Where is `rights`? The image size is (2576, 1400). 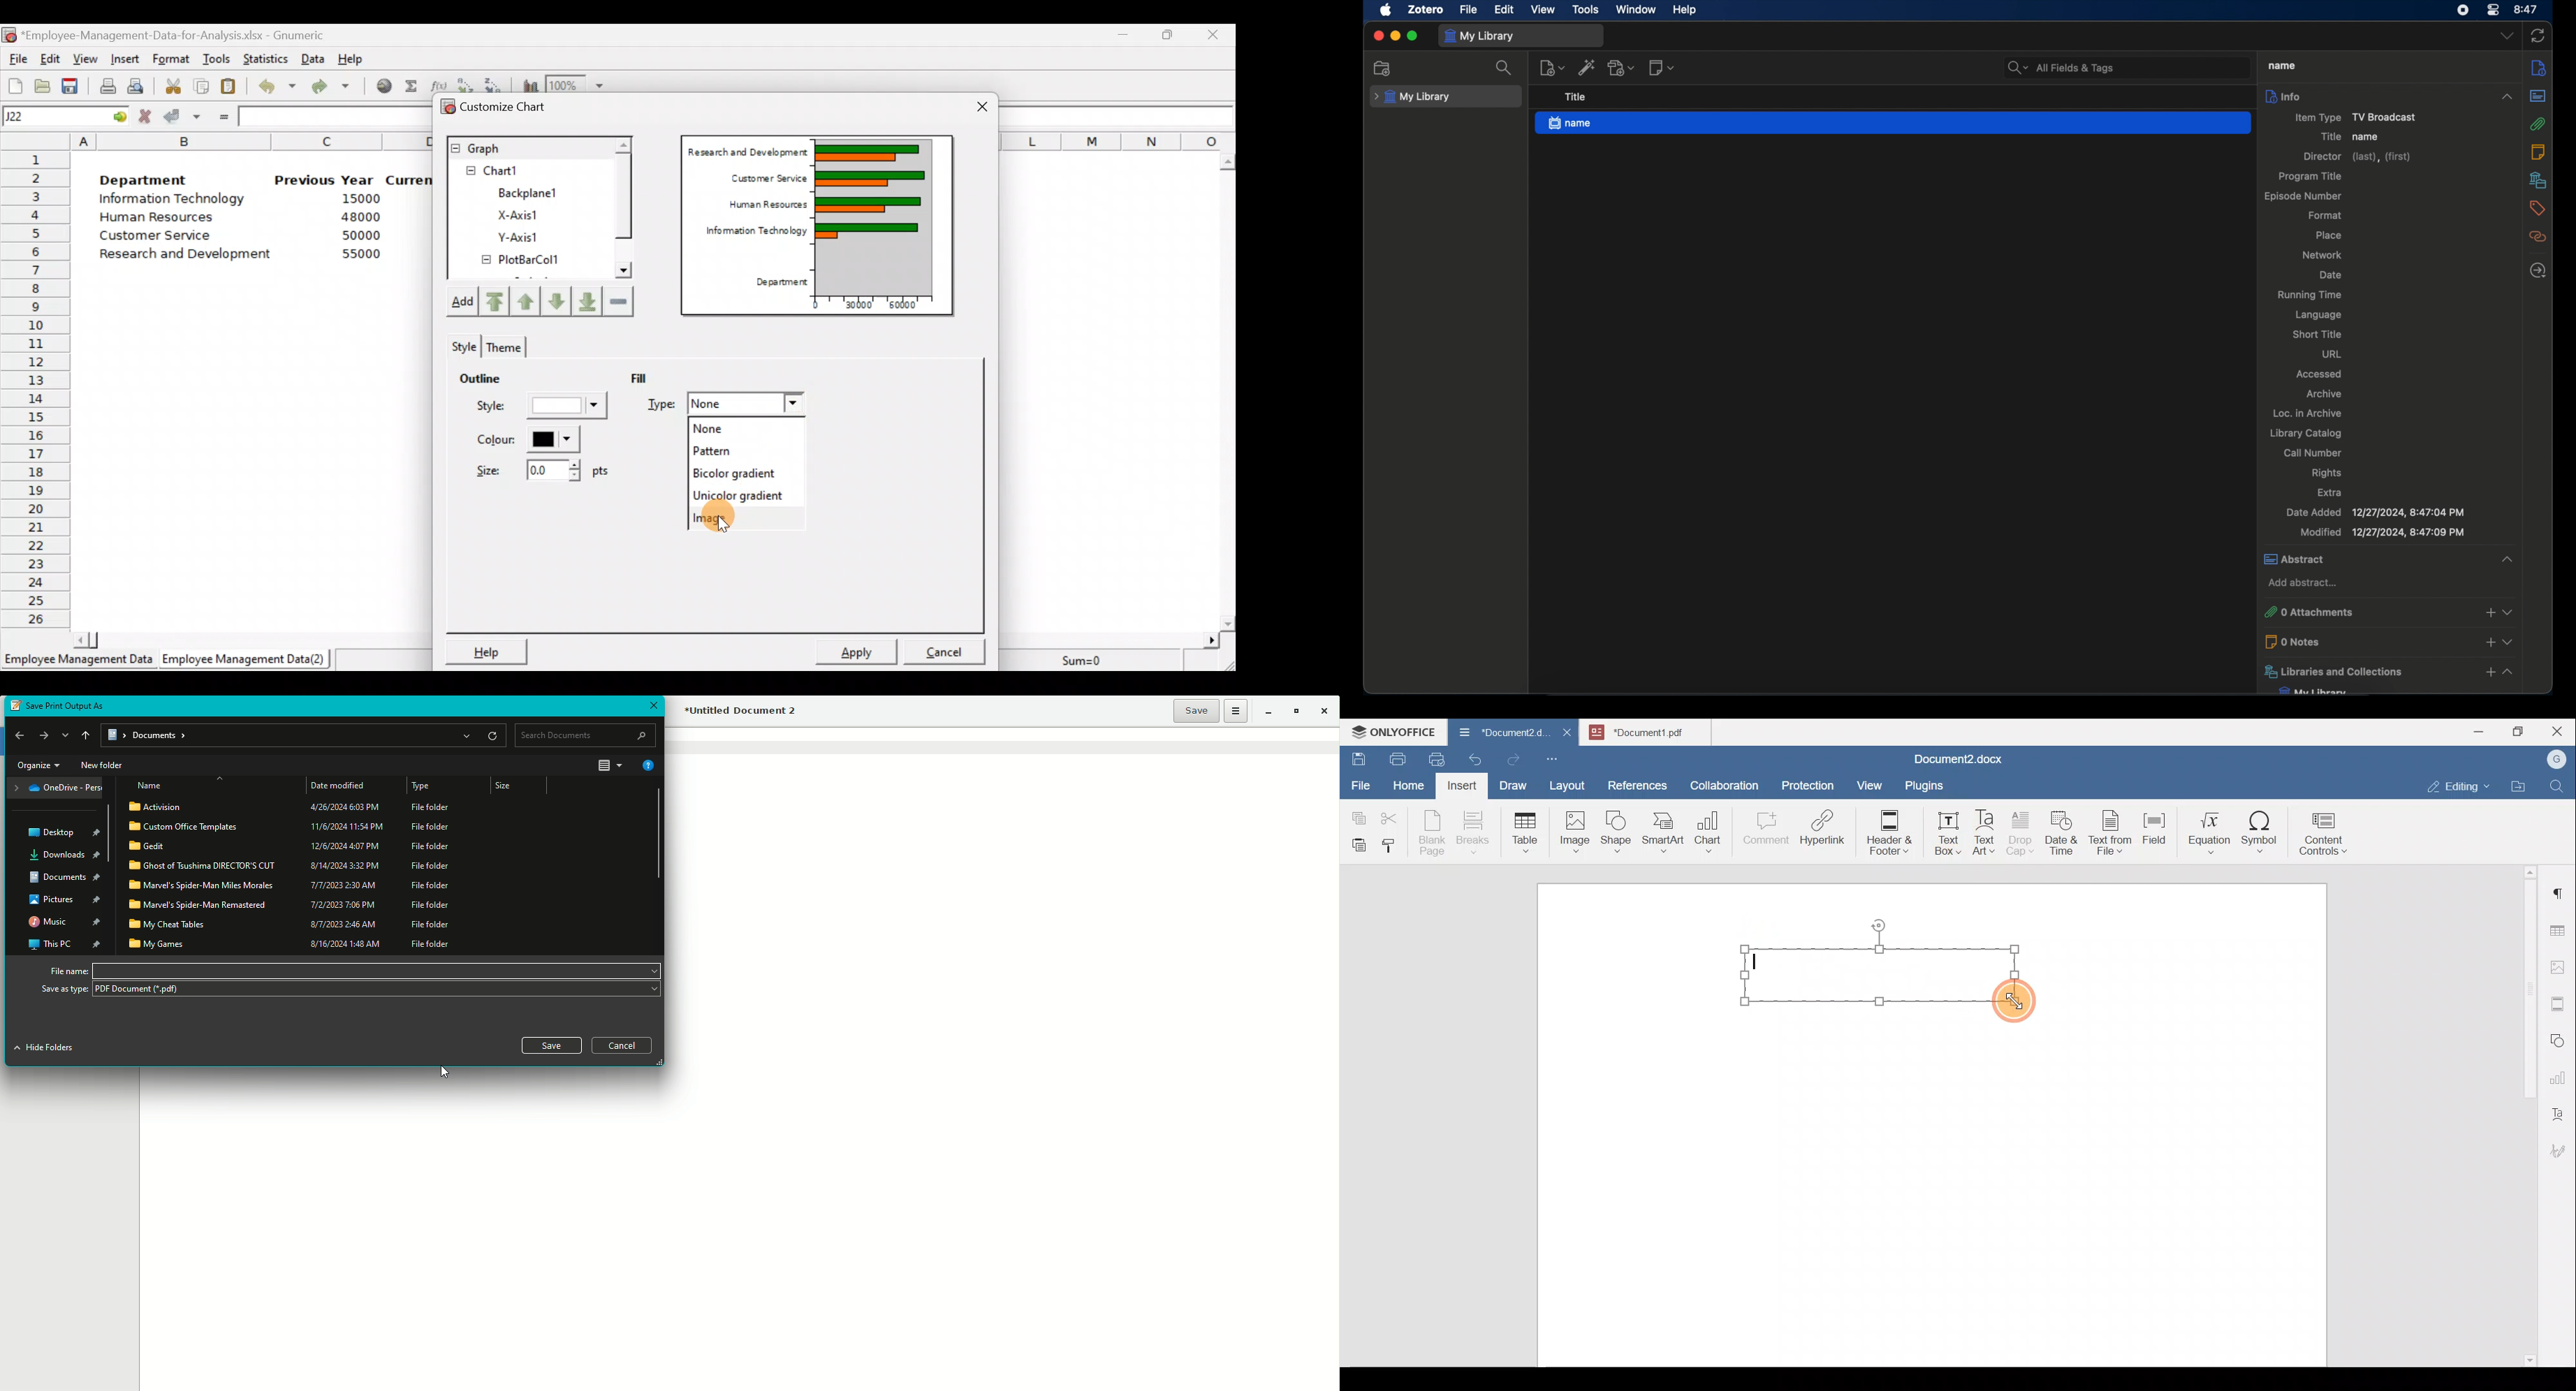 rights is located at coordinates (2325, 473).